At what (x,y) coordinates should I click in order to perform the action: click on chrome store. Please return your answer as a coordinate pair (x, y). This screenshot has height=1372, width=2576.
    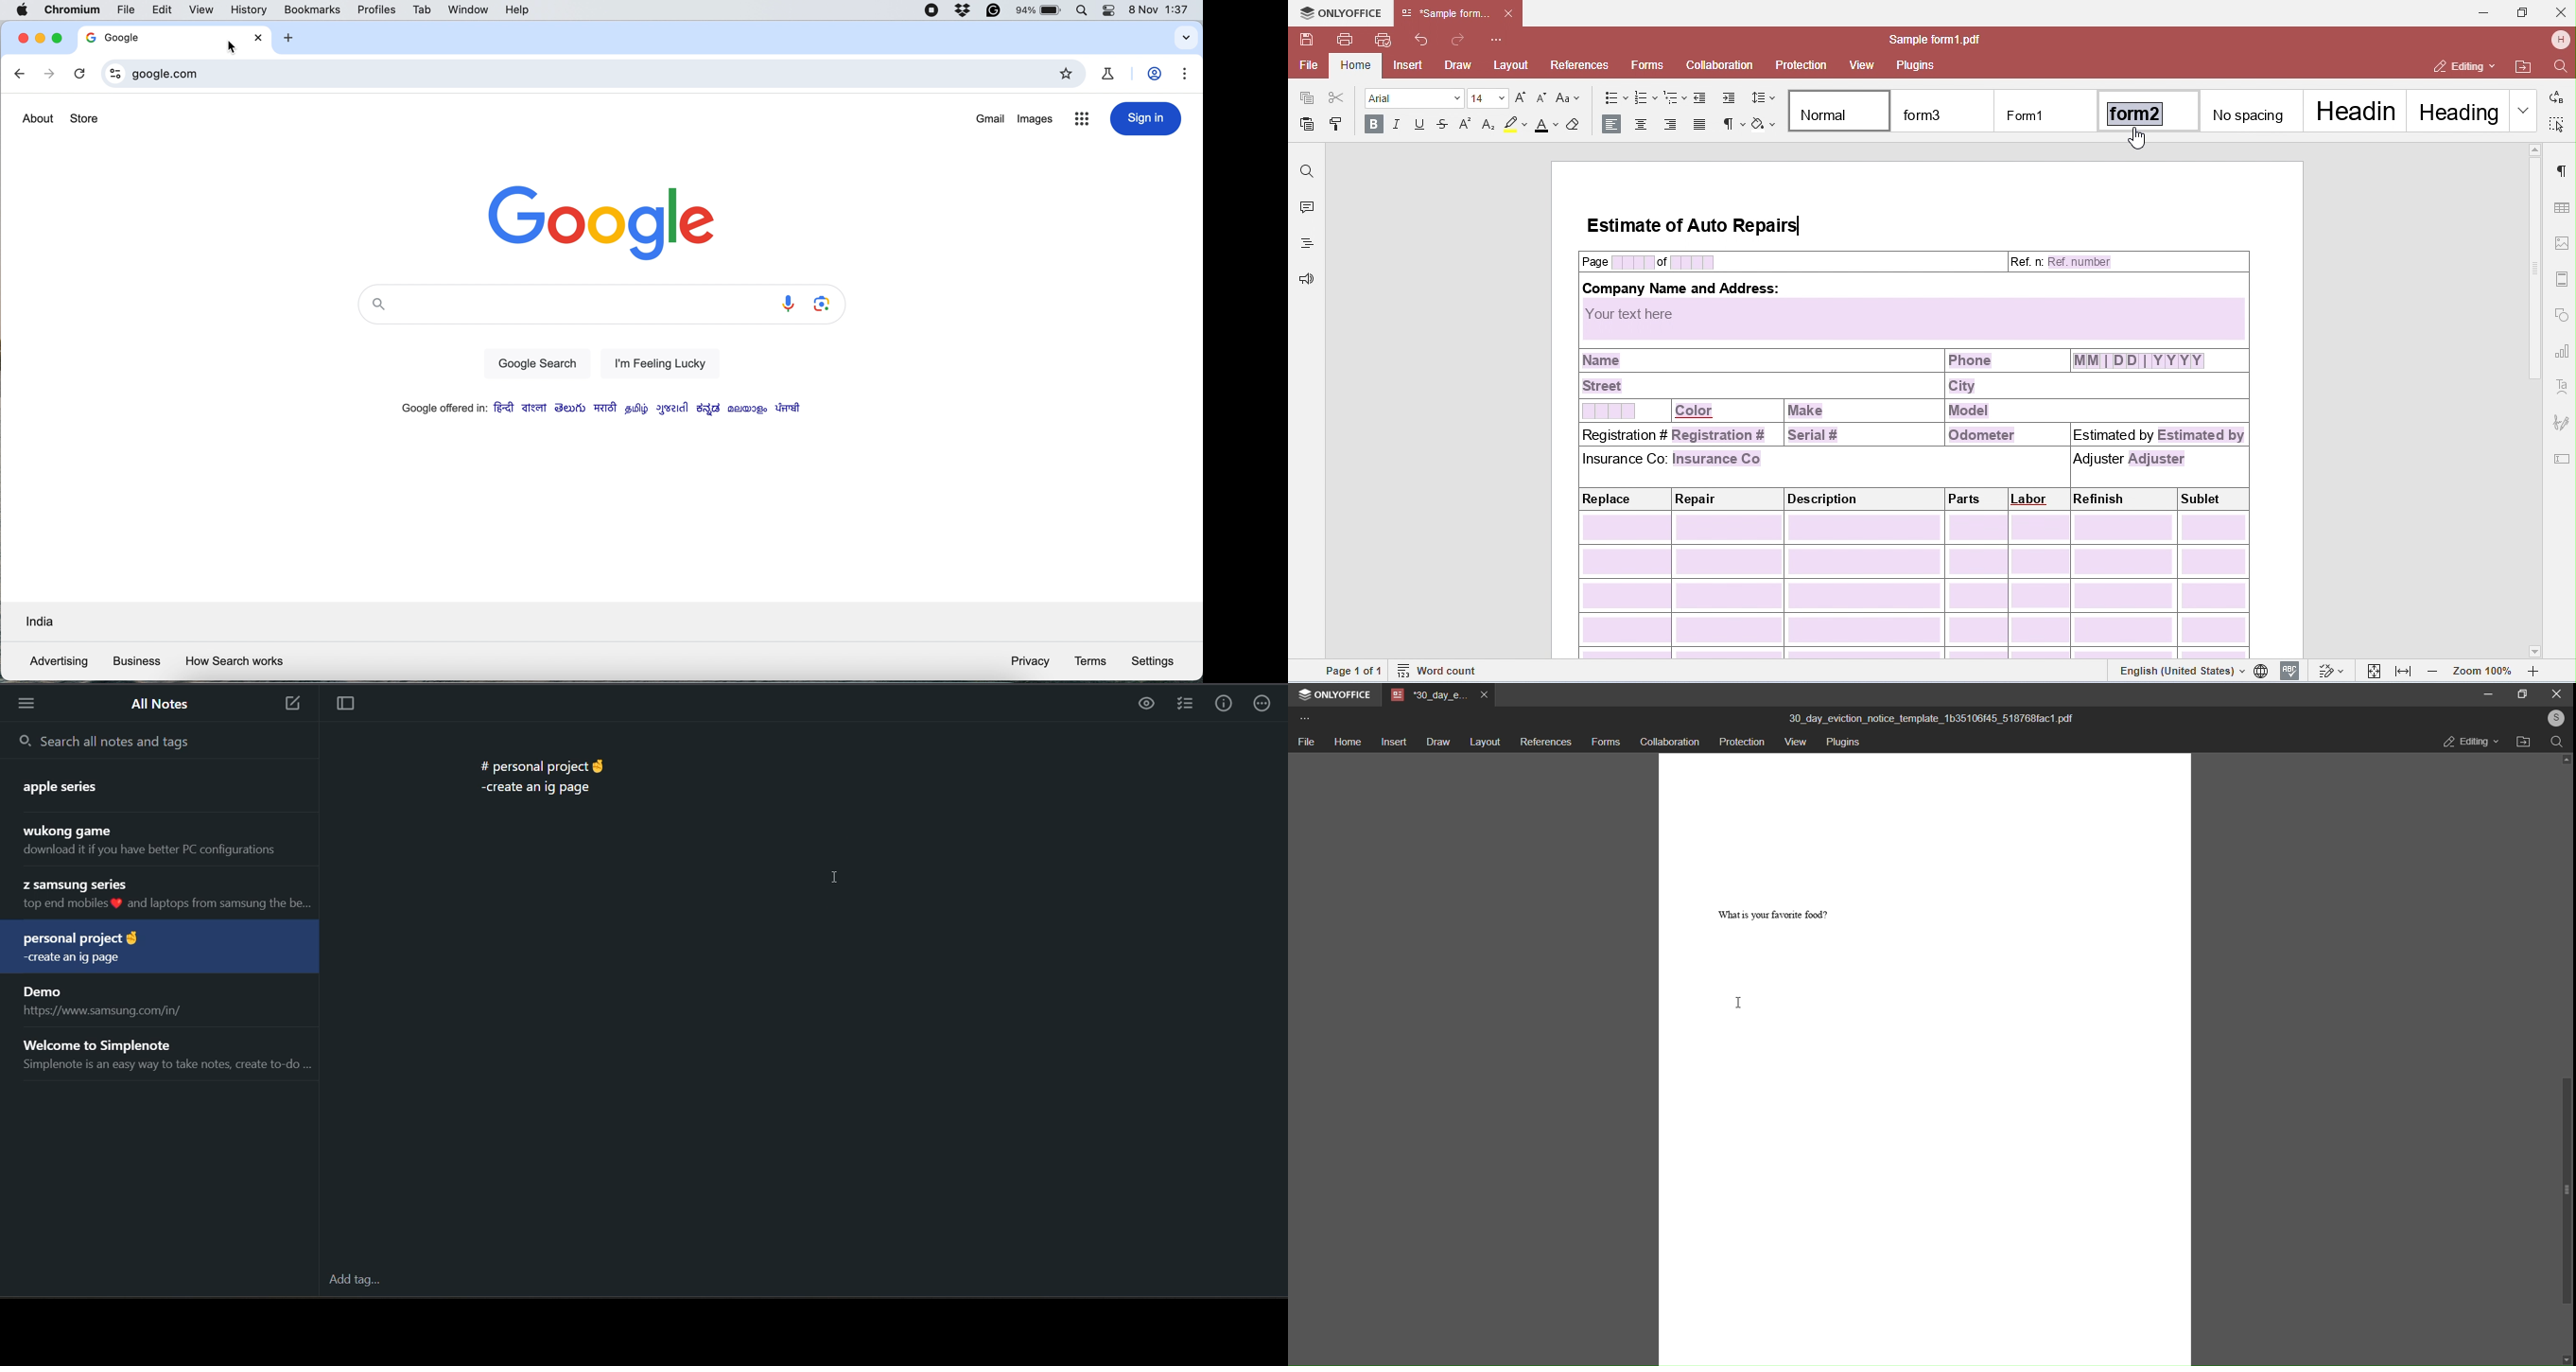
    Looking at the image, I should click on (1082, 120).